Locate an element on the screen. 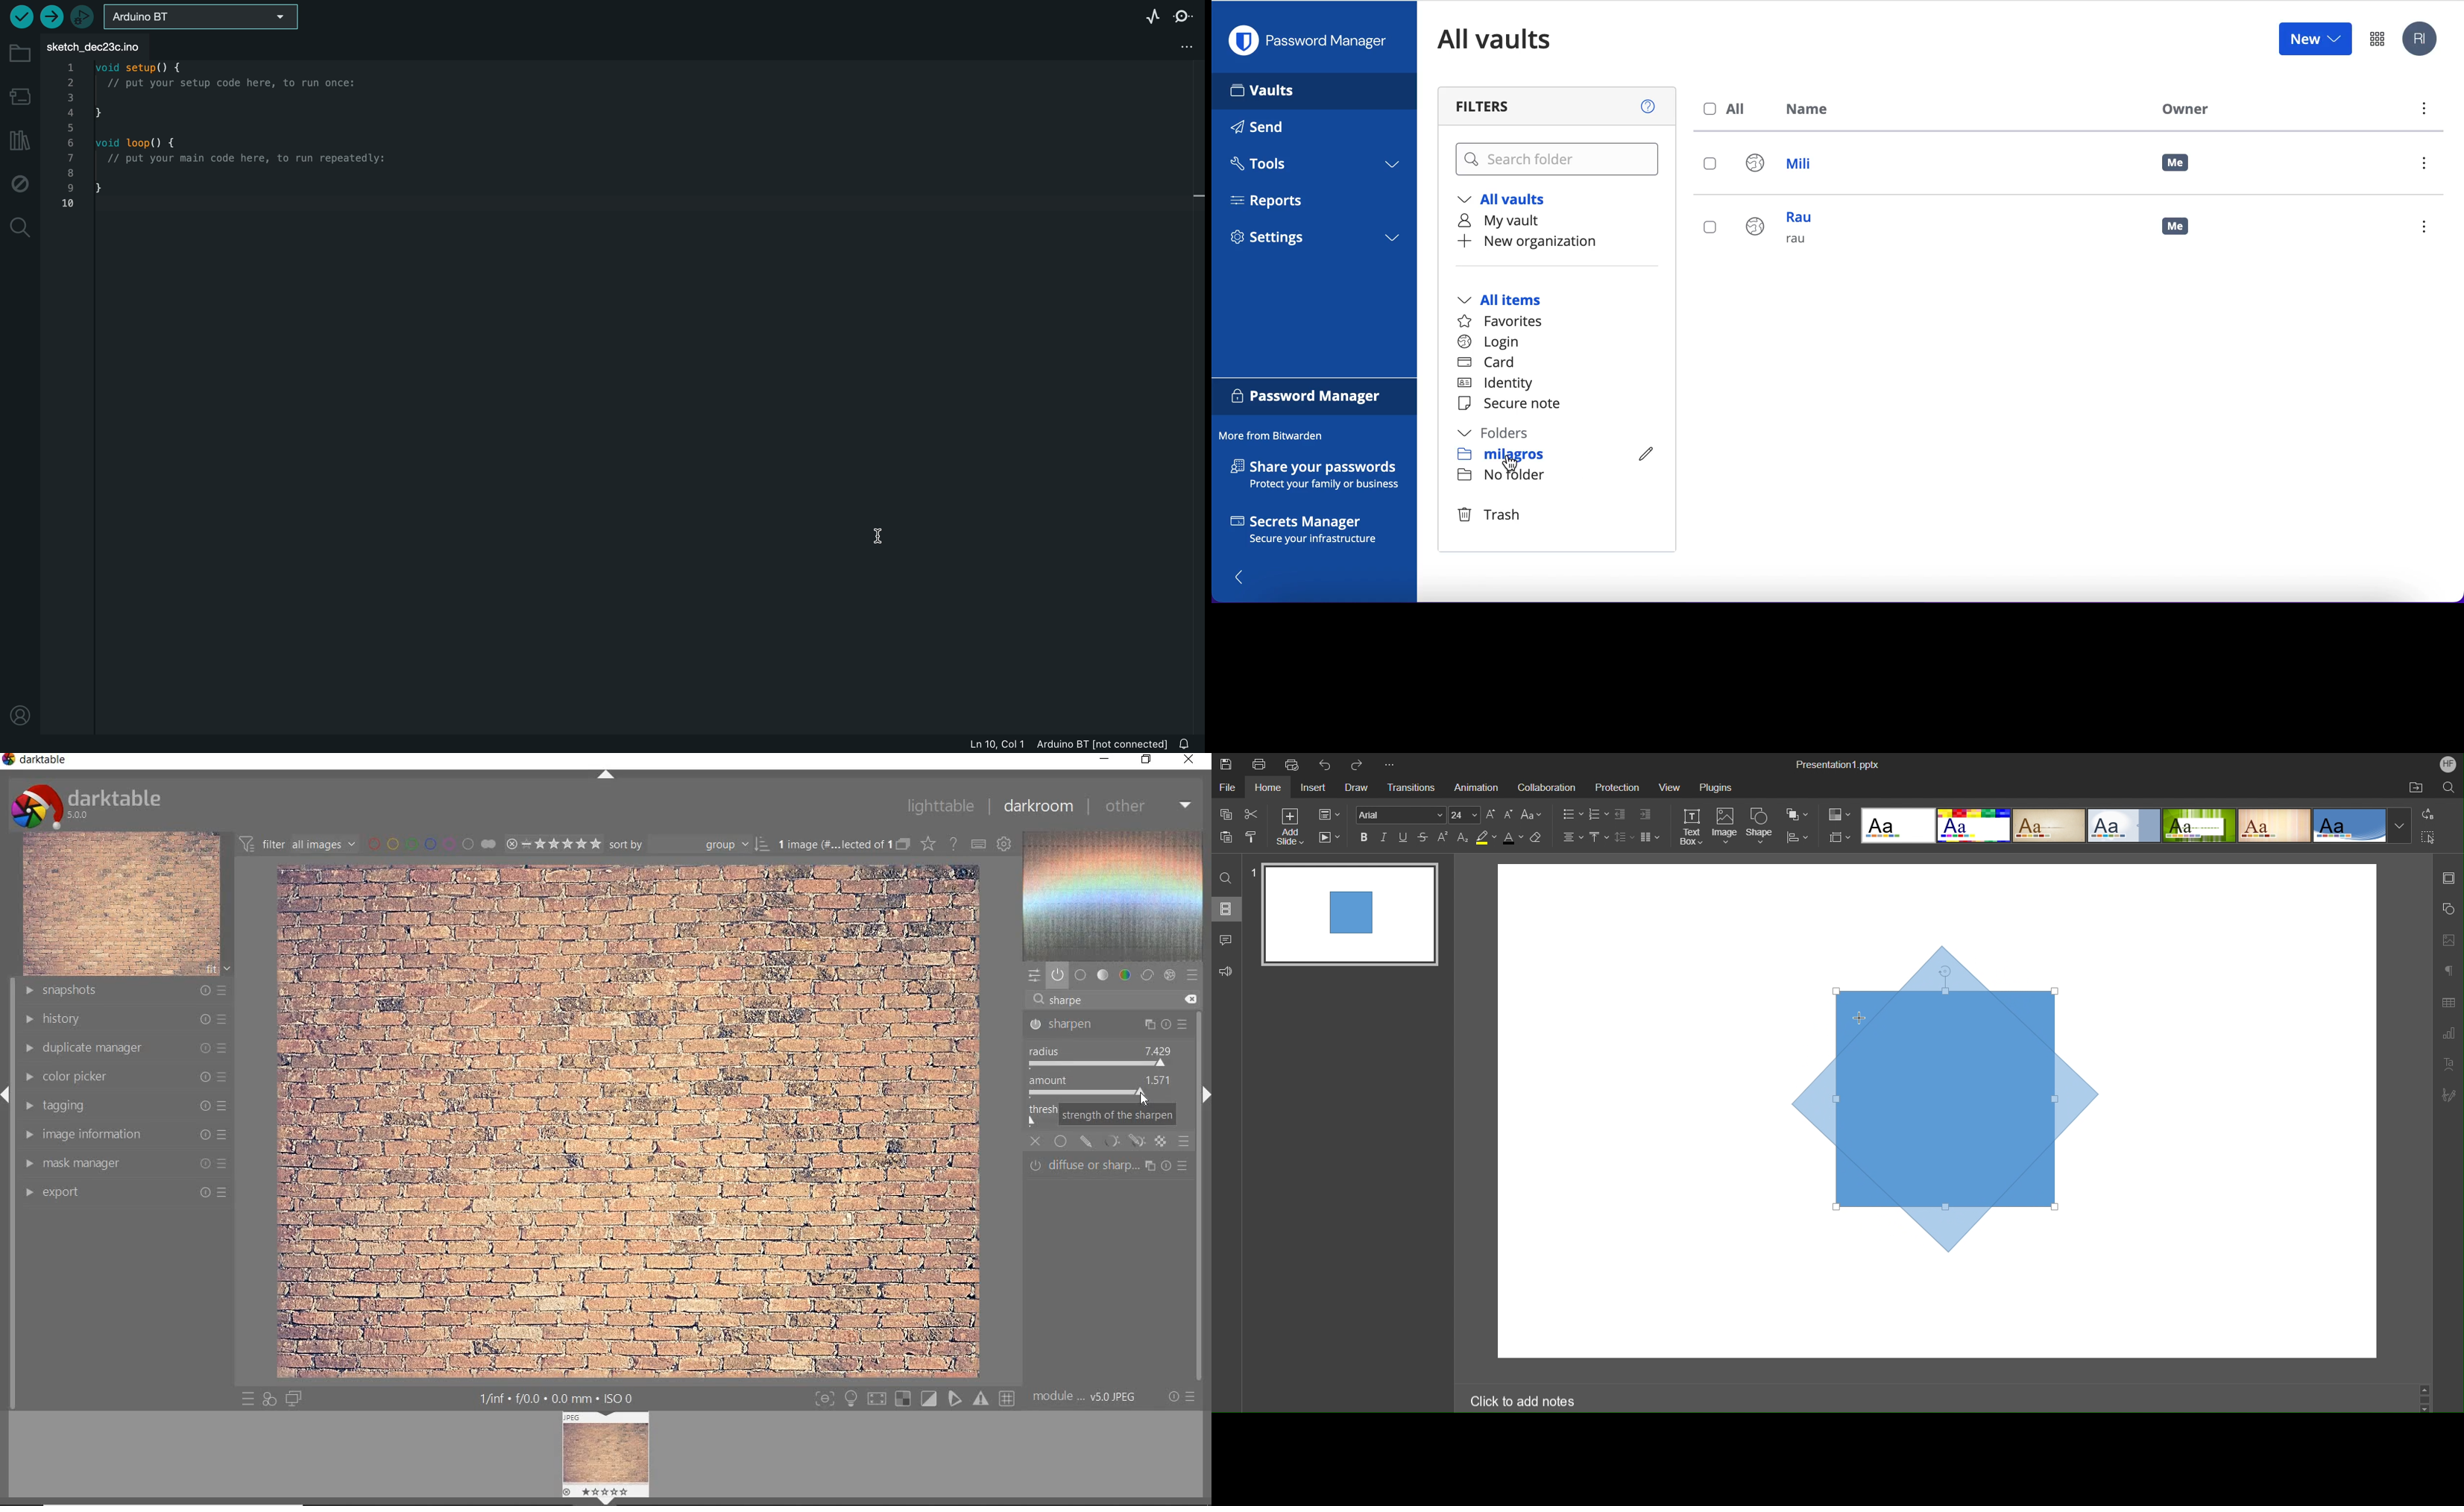  Click to add notes is located at coordinates (1524, 1401).